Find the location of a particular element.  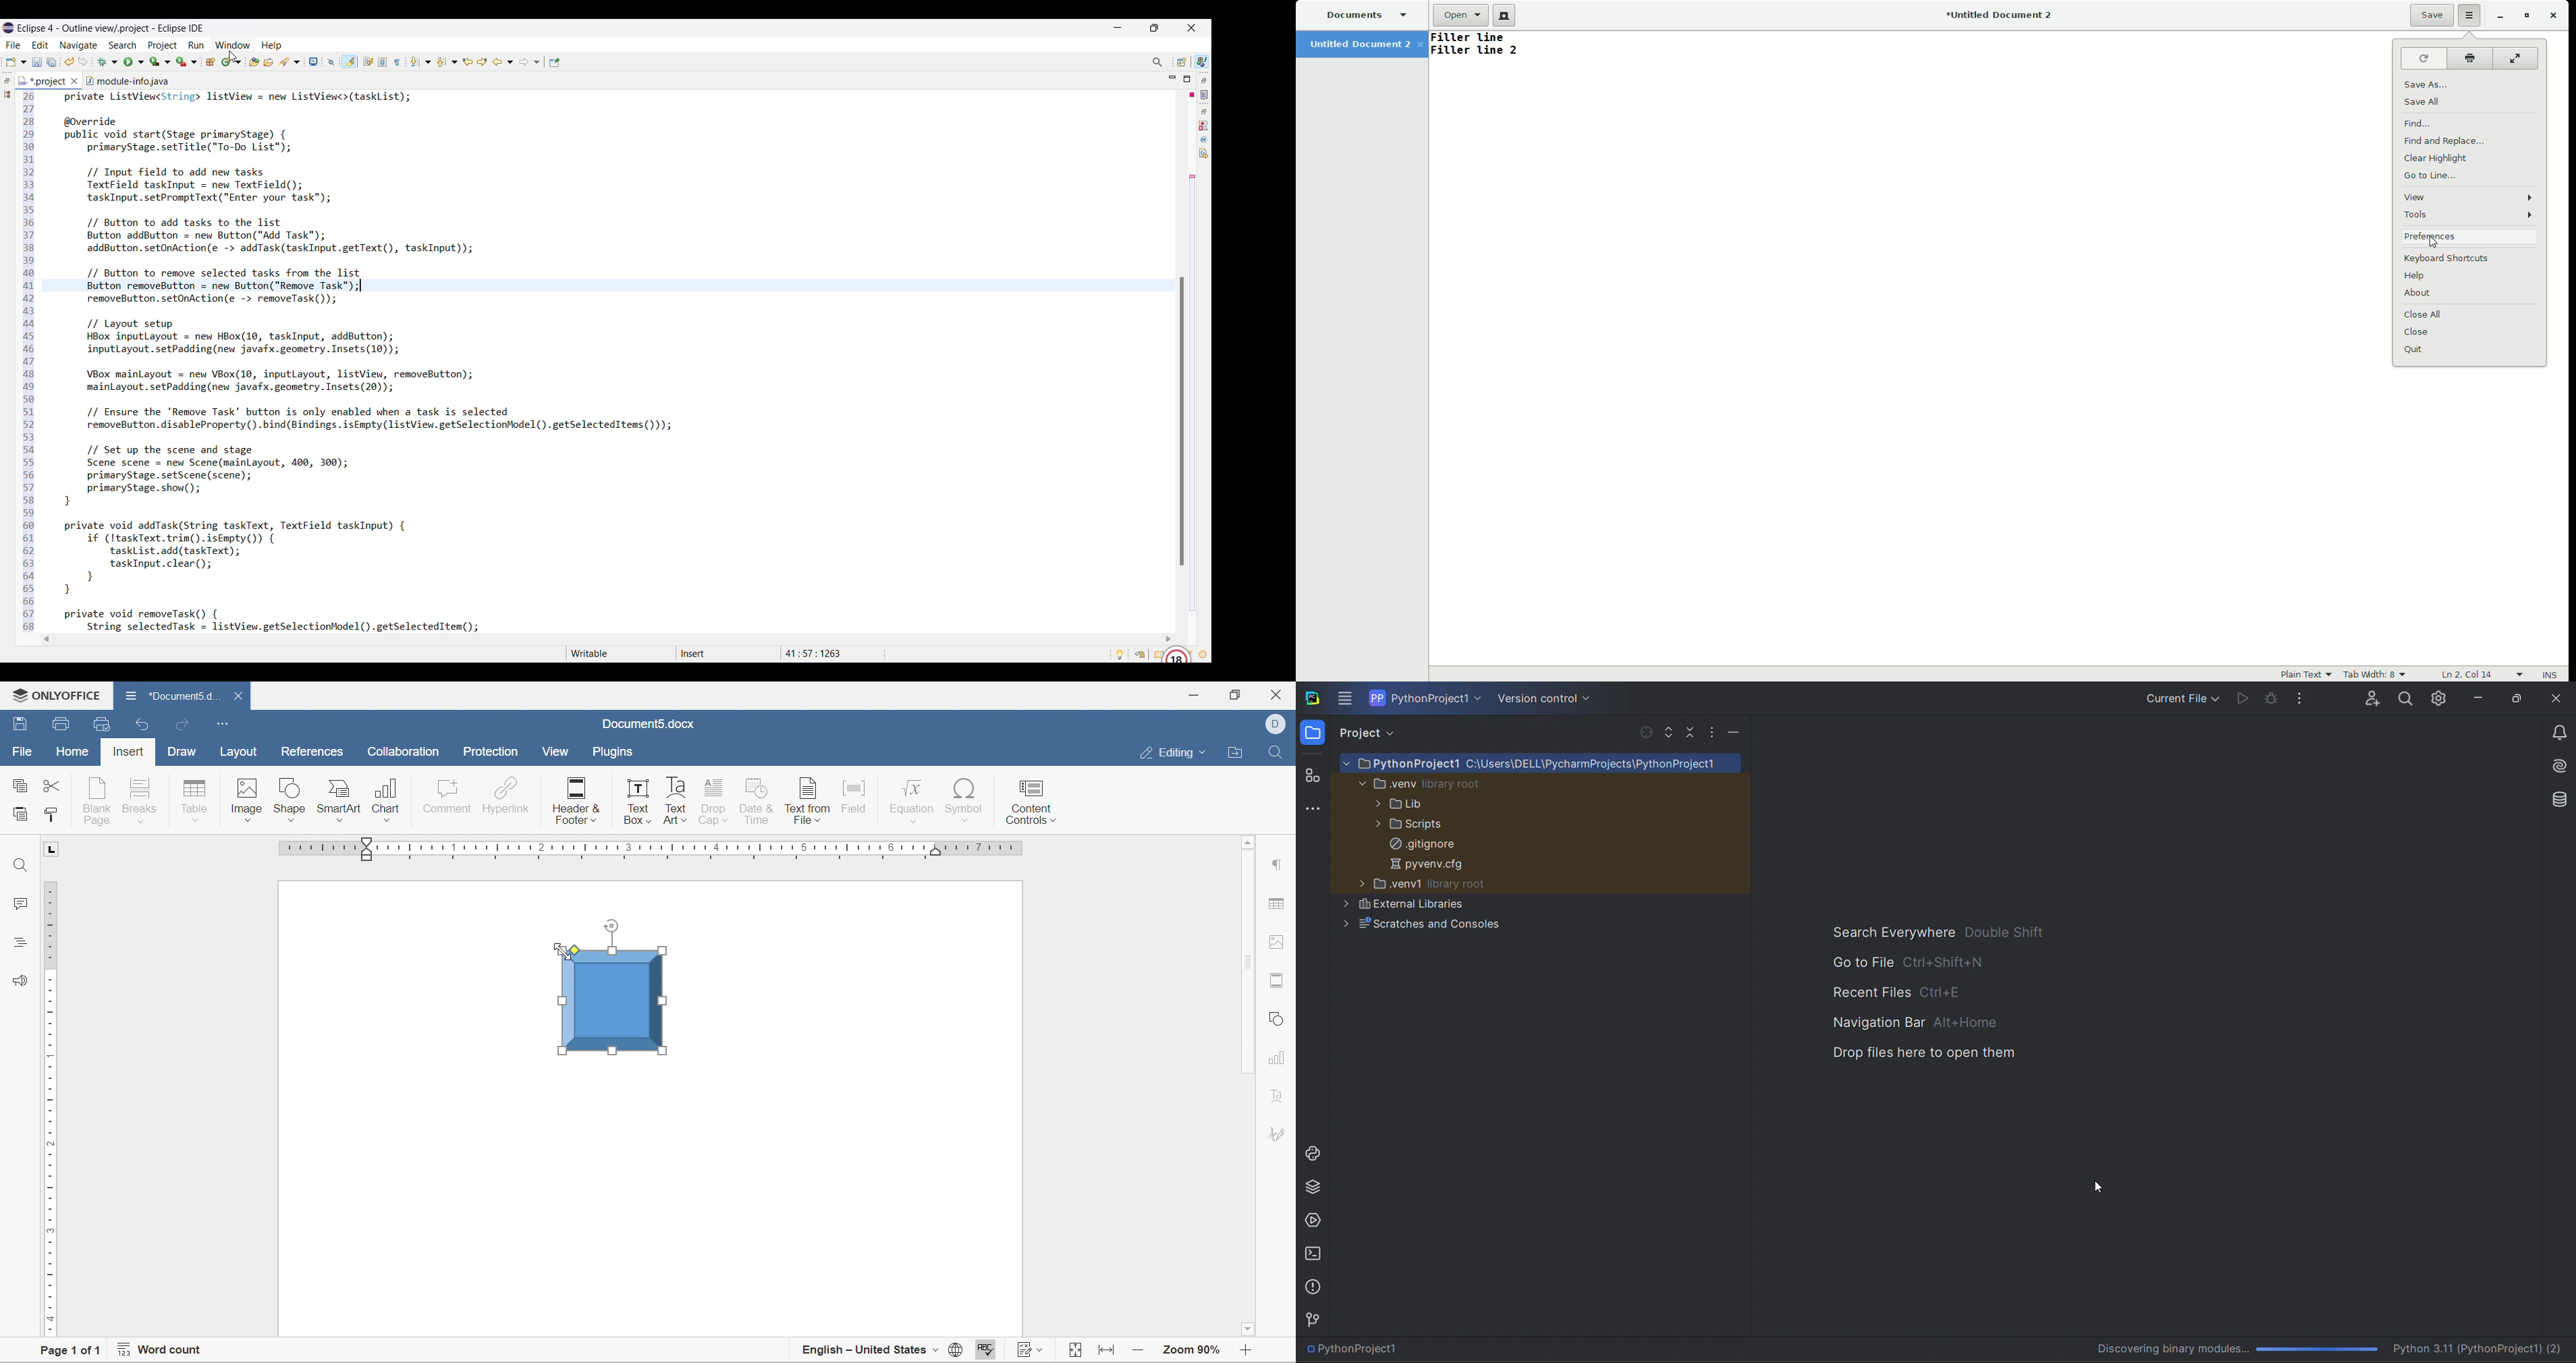

Untitled Document 2 is located at coordinates (1993, 17).